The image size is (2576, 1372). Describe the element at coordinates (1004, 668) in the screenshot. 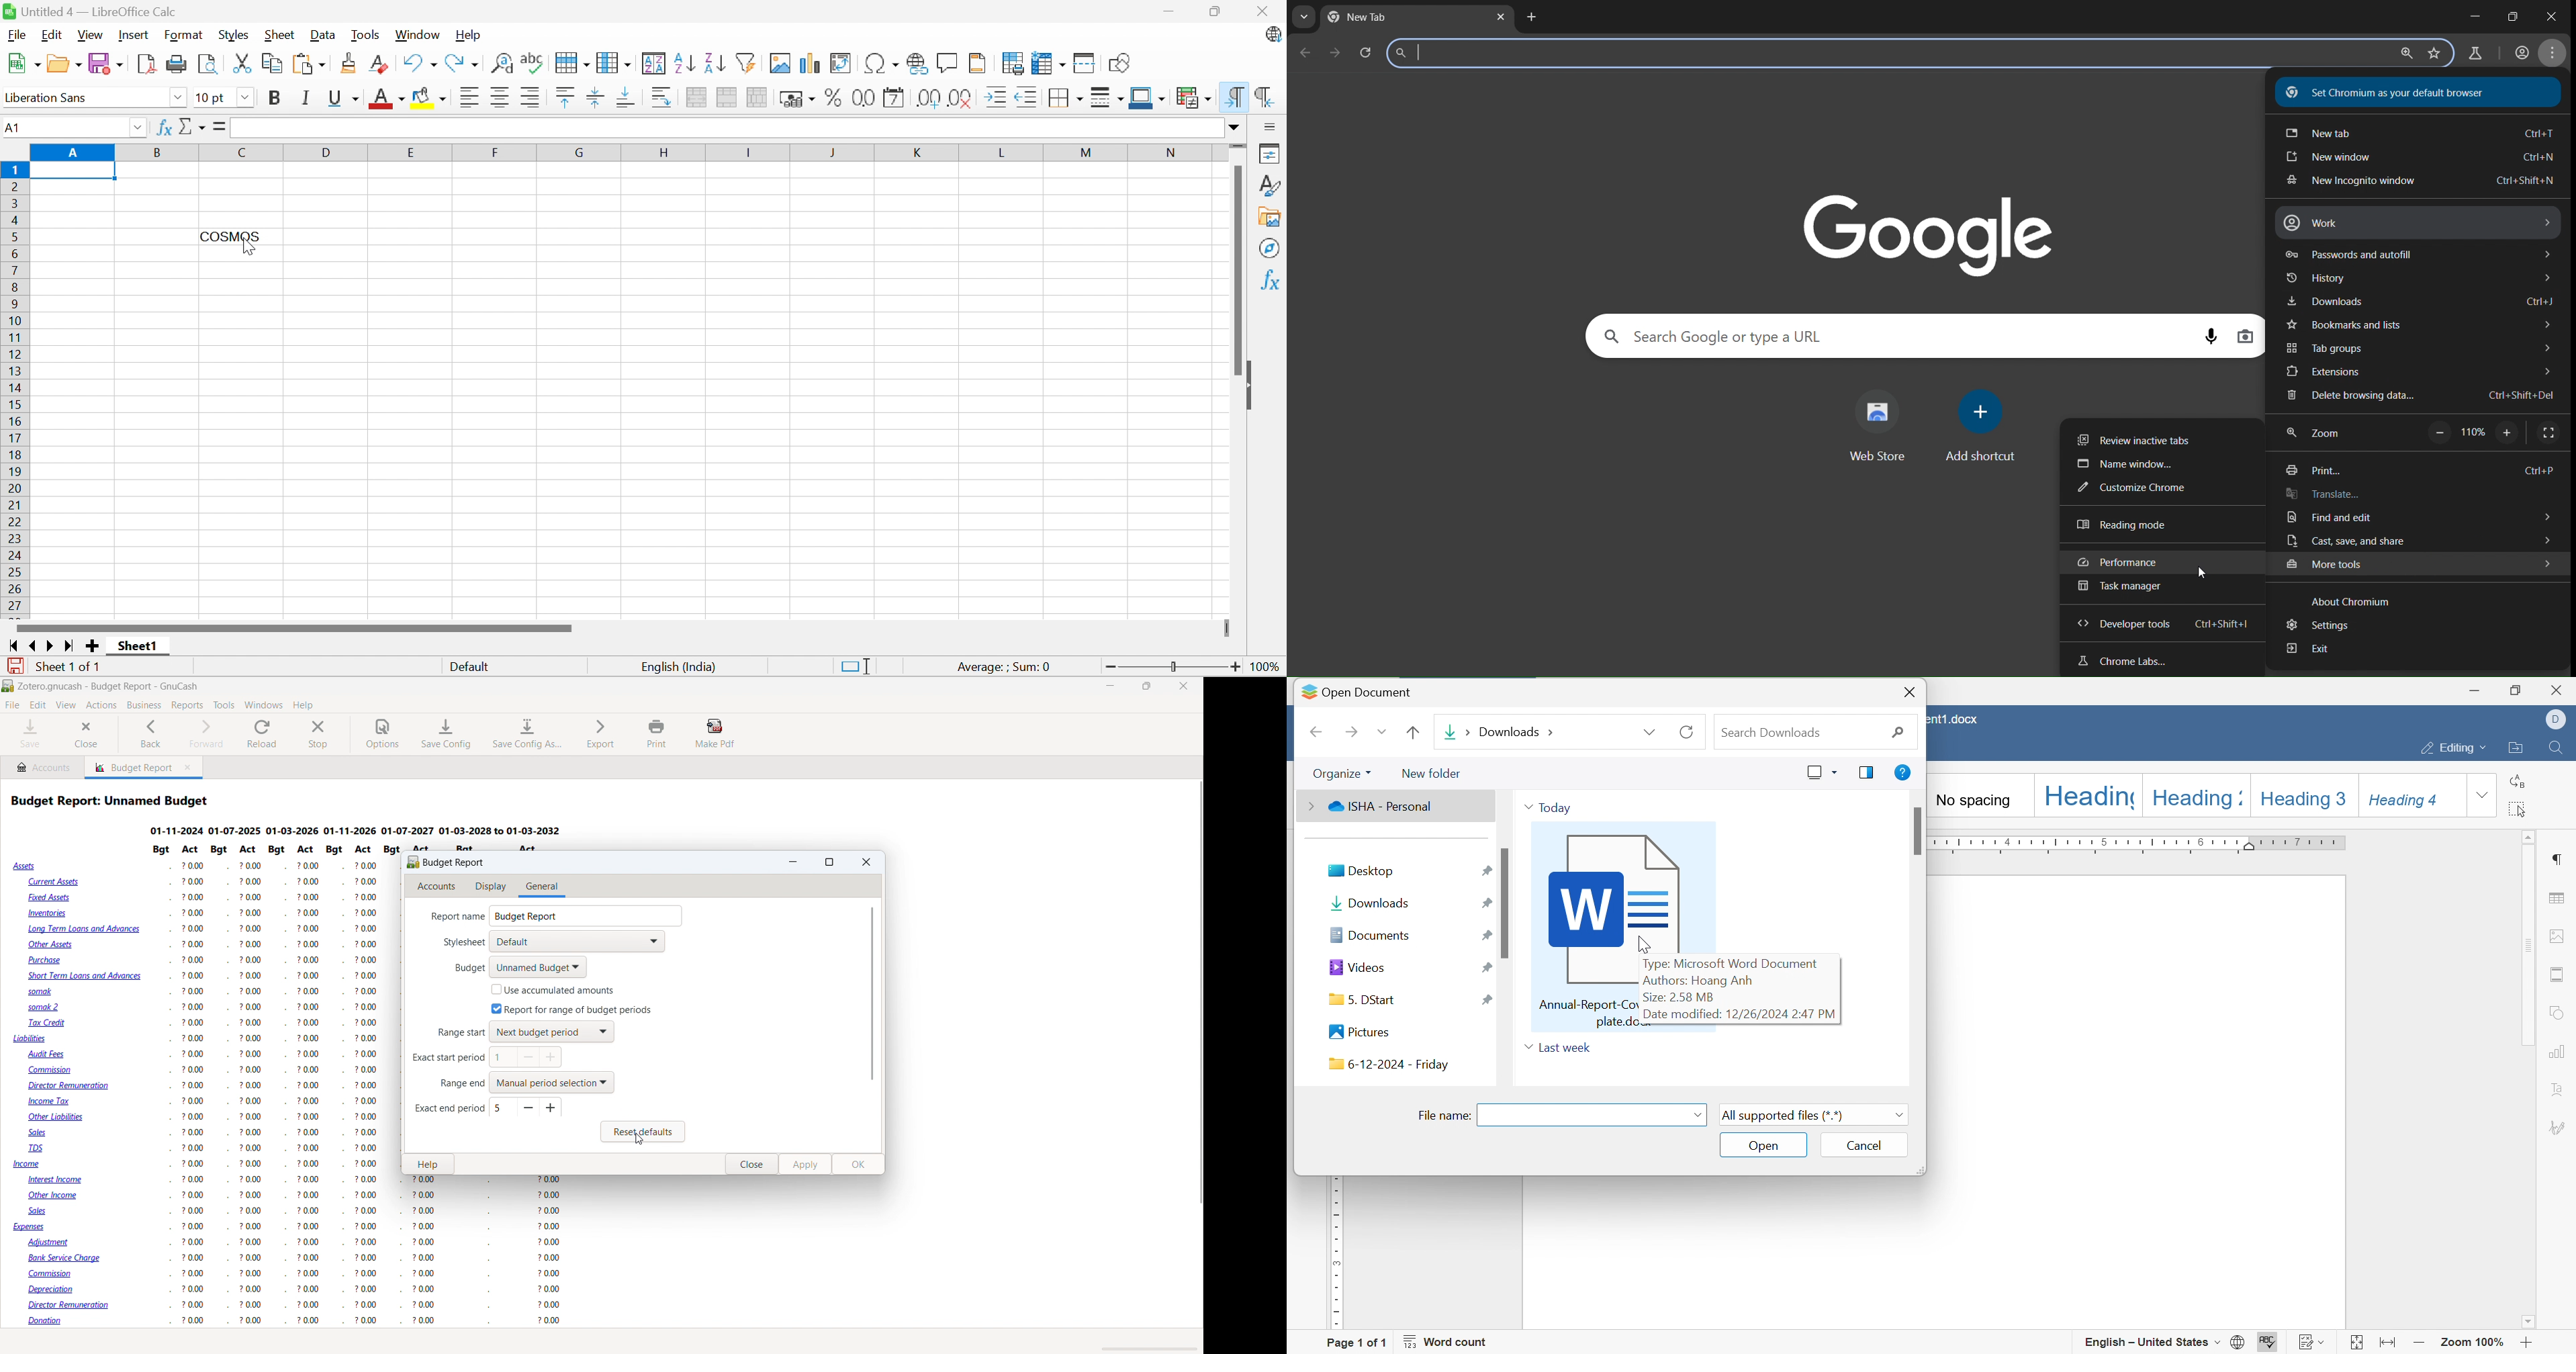

I see `Average: ;Sum:0` at that location.